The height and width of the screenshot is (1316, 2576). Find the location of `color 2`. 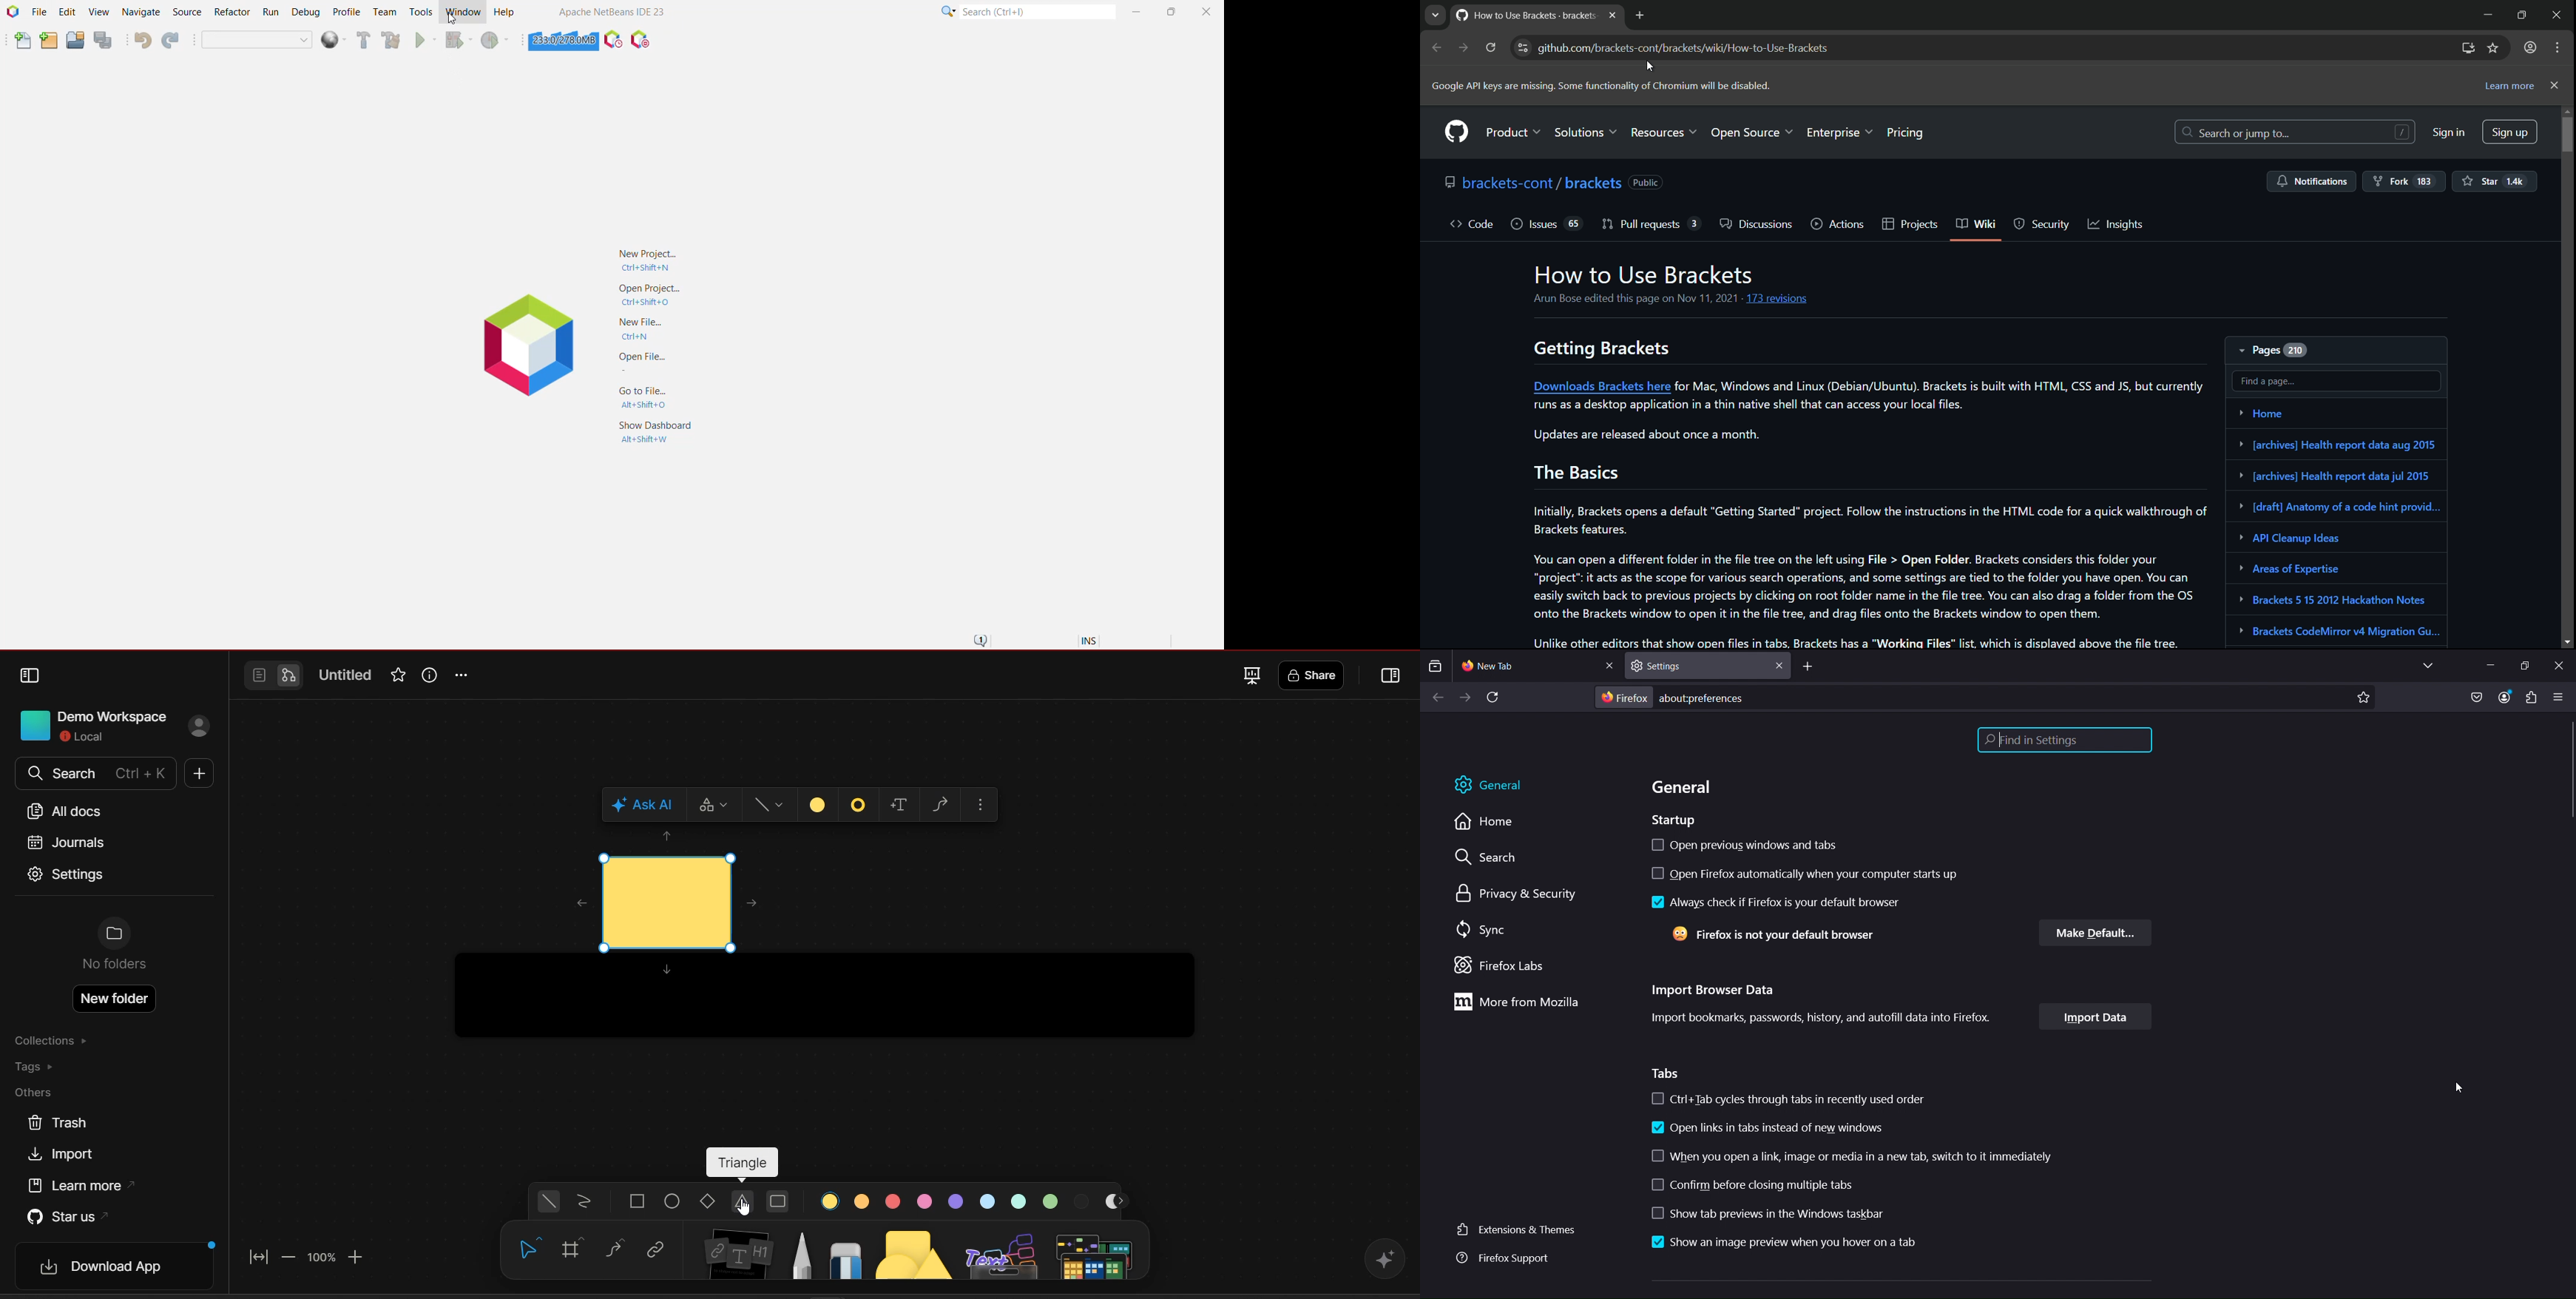

color 2 is located at coordinates (862, 1200).